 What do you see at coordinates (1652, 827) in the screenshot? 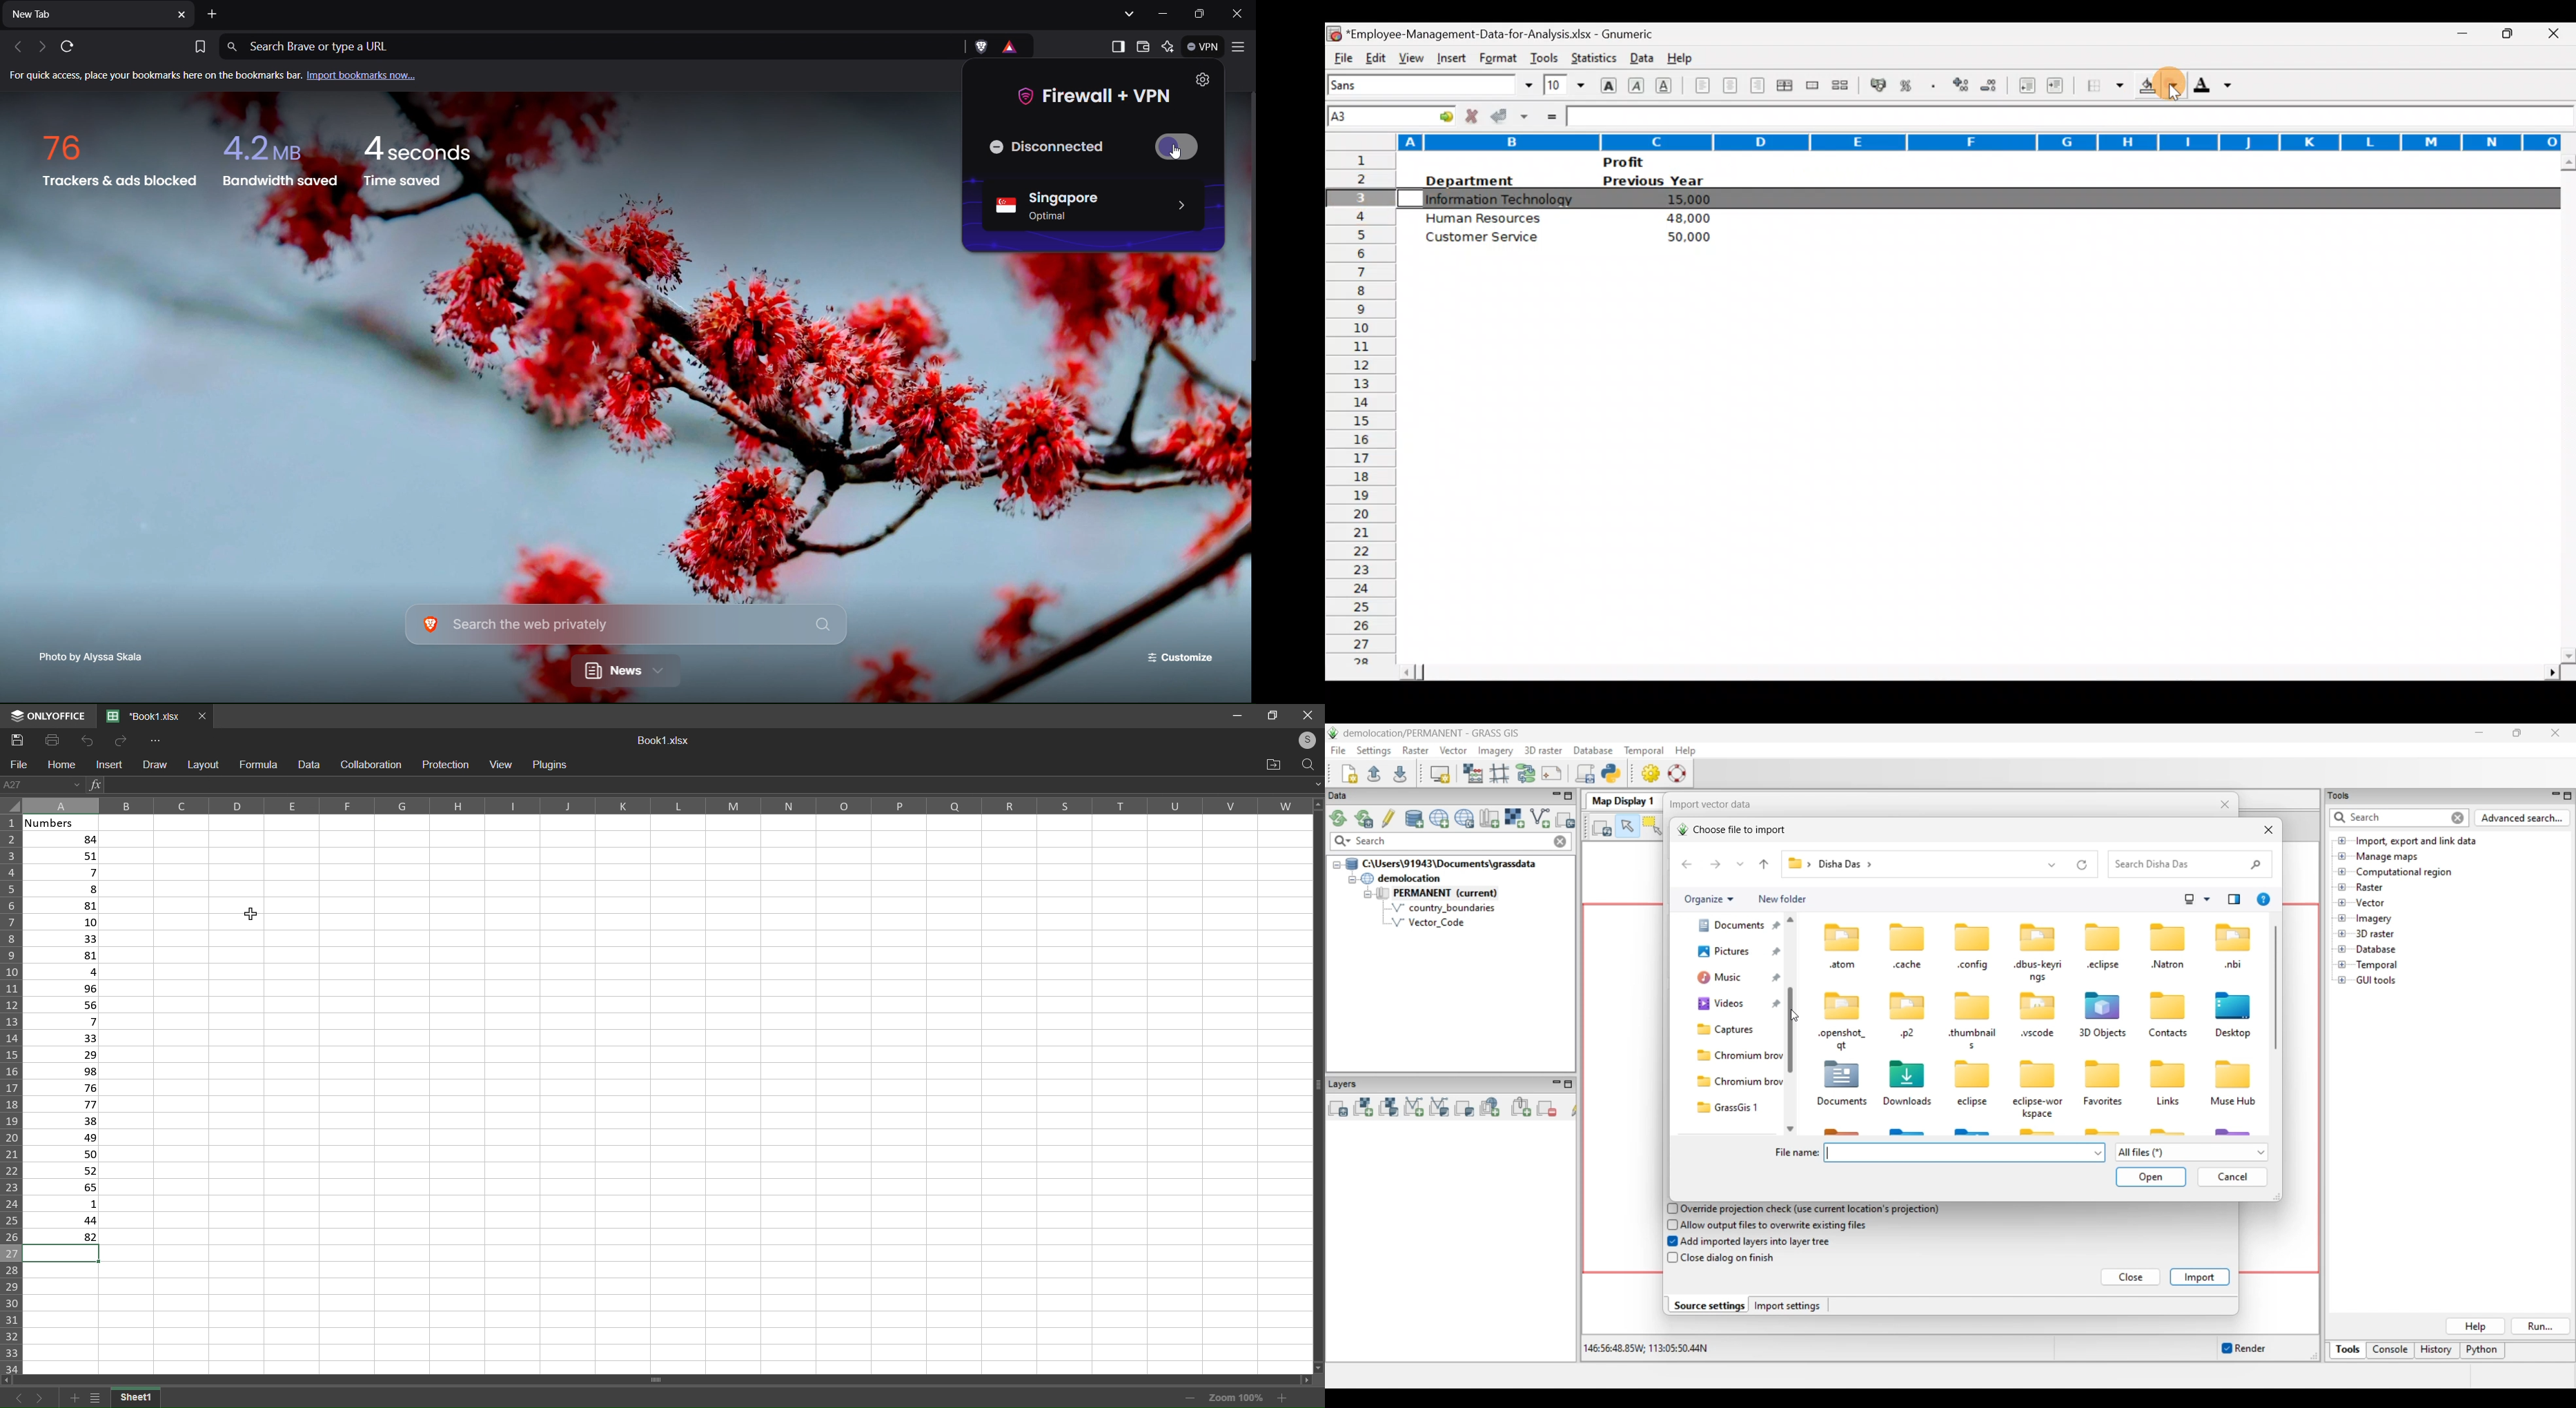
I see `Select vector feature(s)` at bounding box center [1652, 827].